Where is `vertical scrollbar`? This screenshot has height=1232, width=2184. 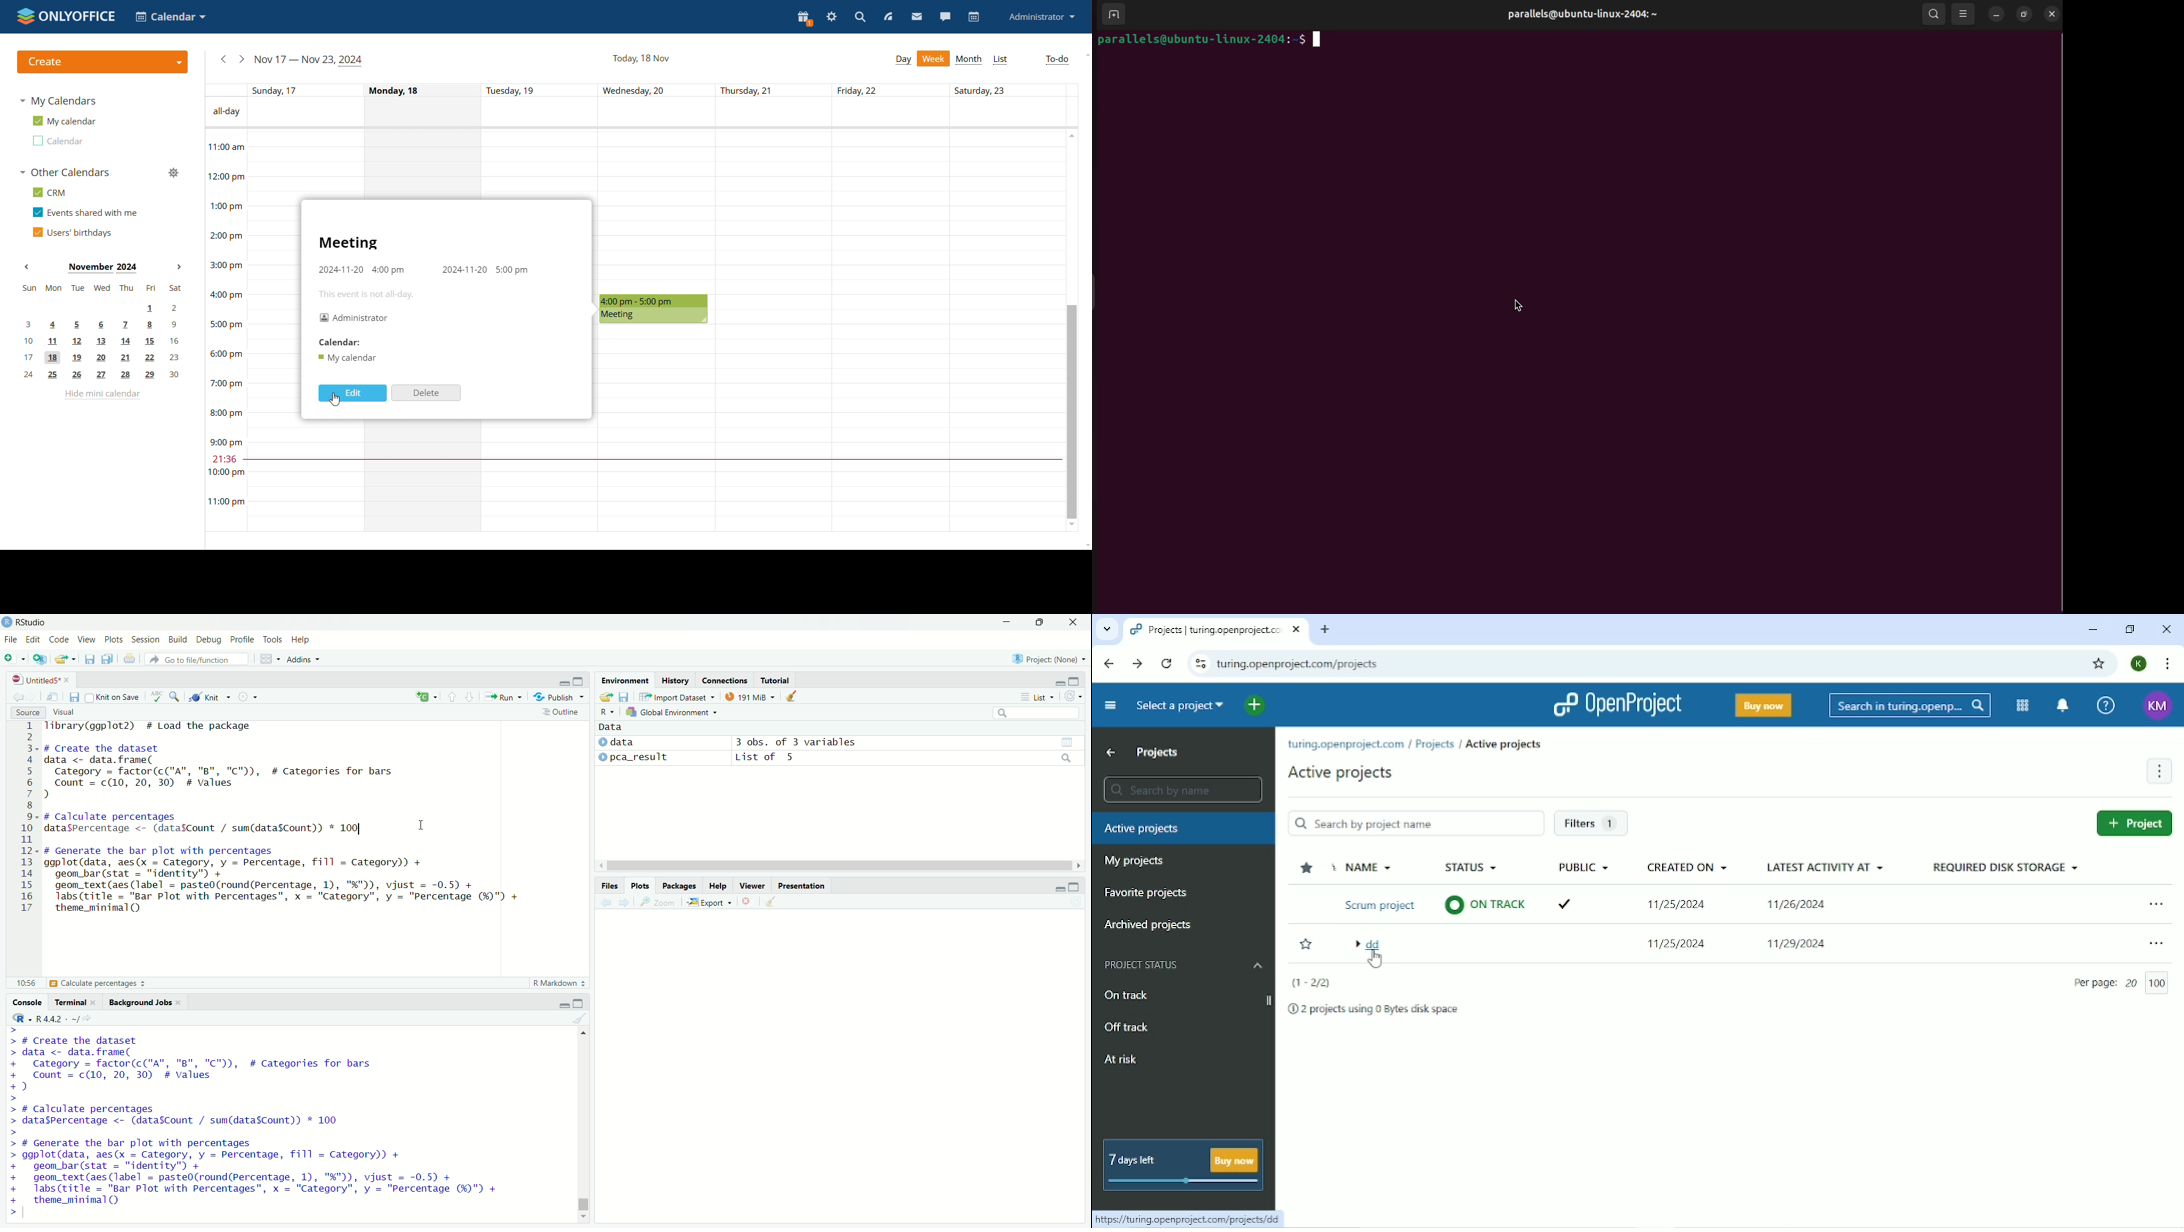
vertical scrollbar is located at coordinates (582, 1185).